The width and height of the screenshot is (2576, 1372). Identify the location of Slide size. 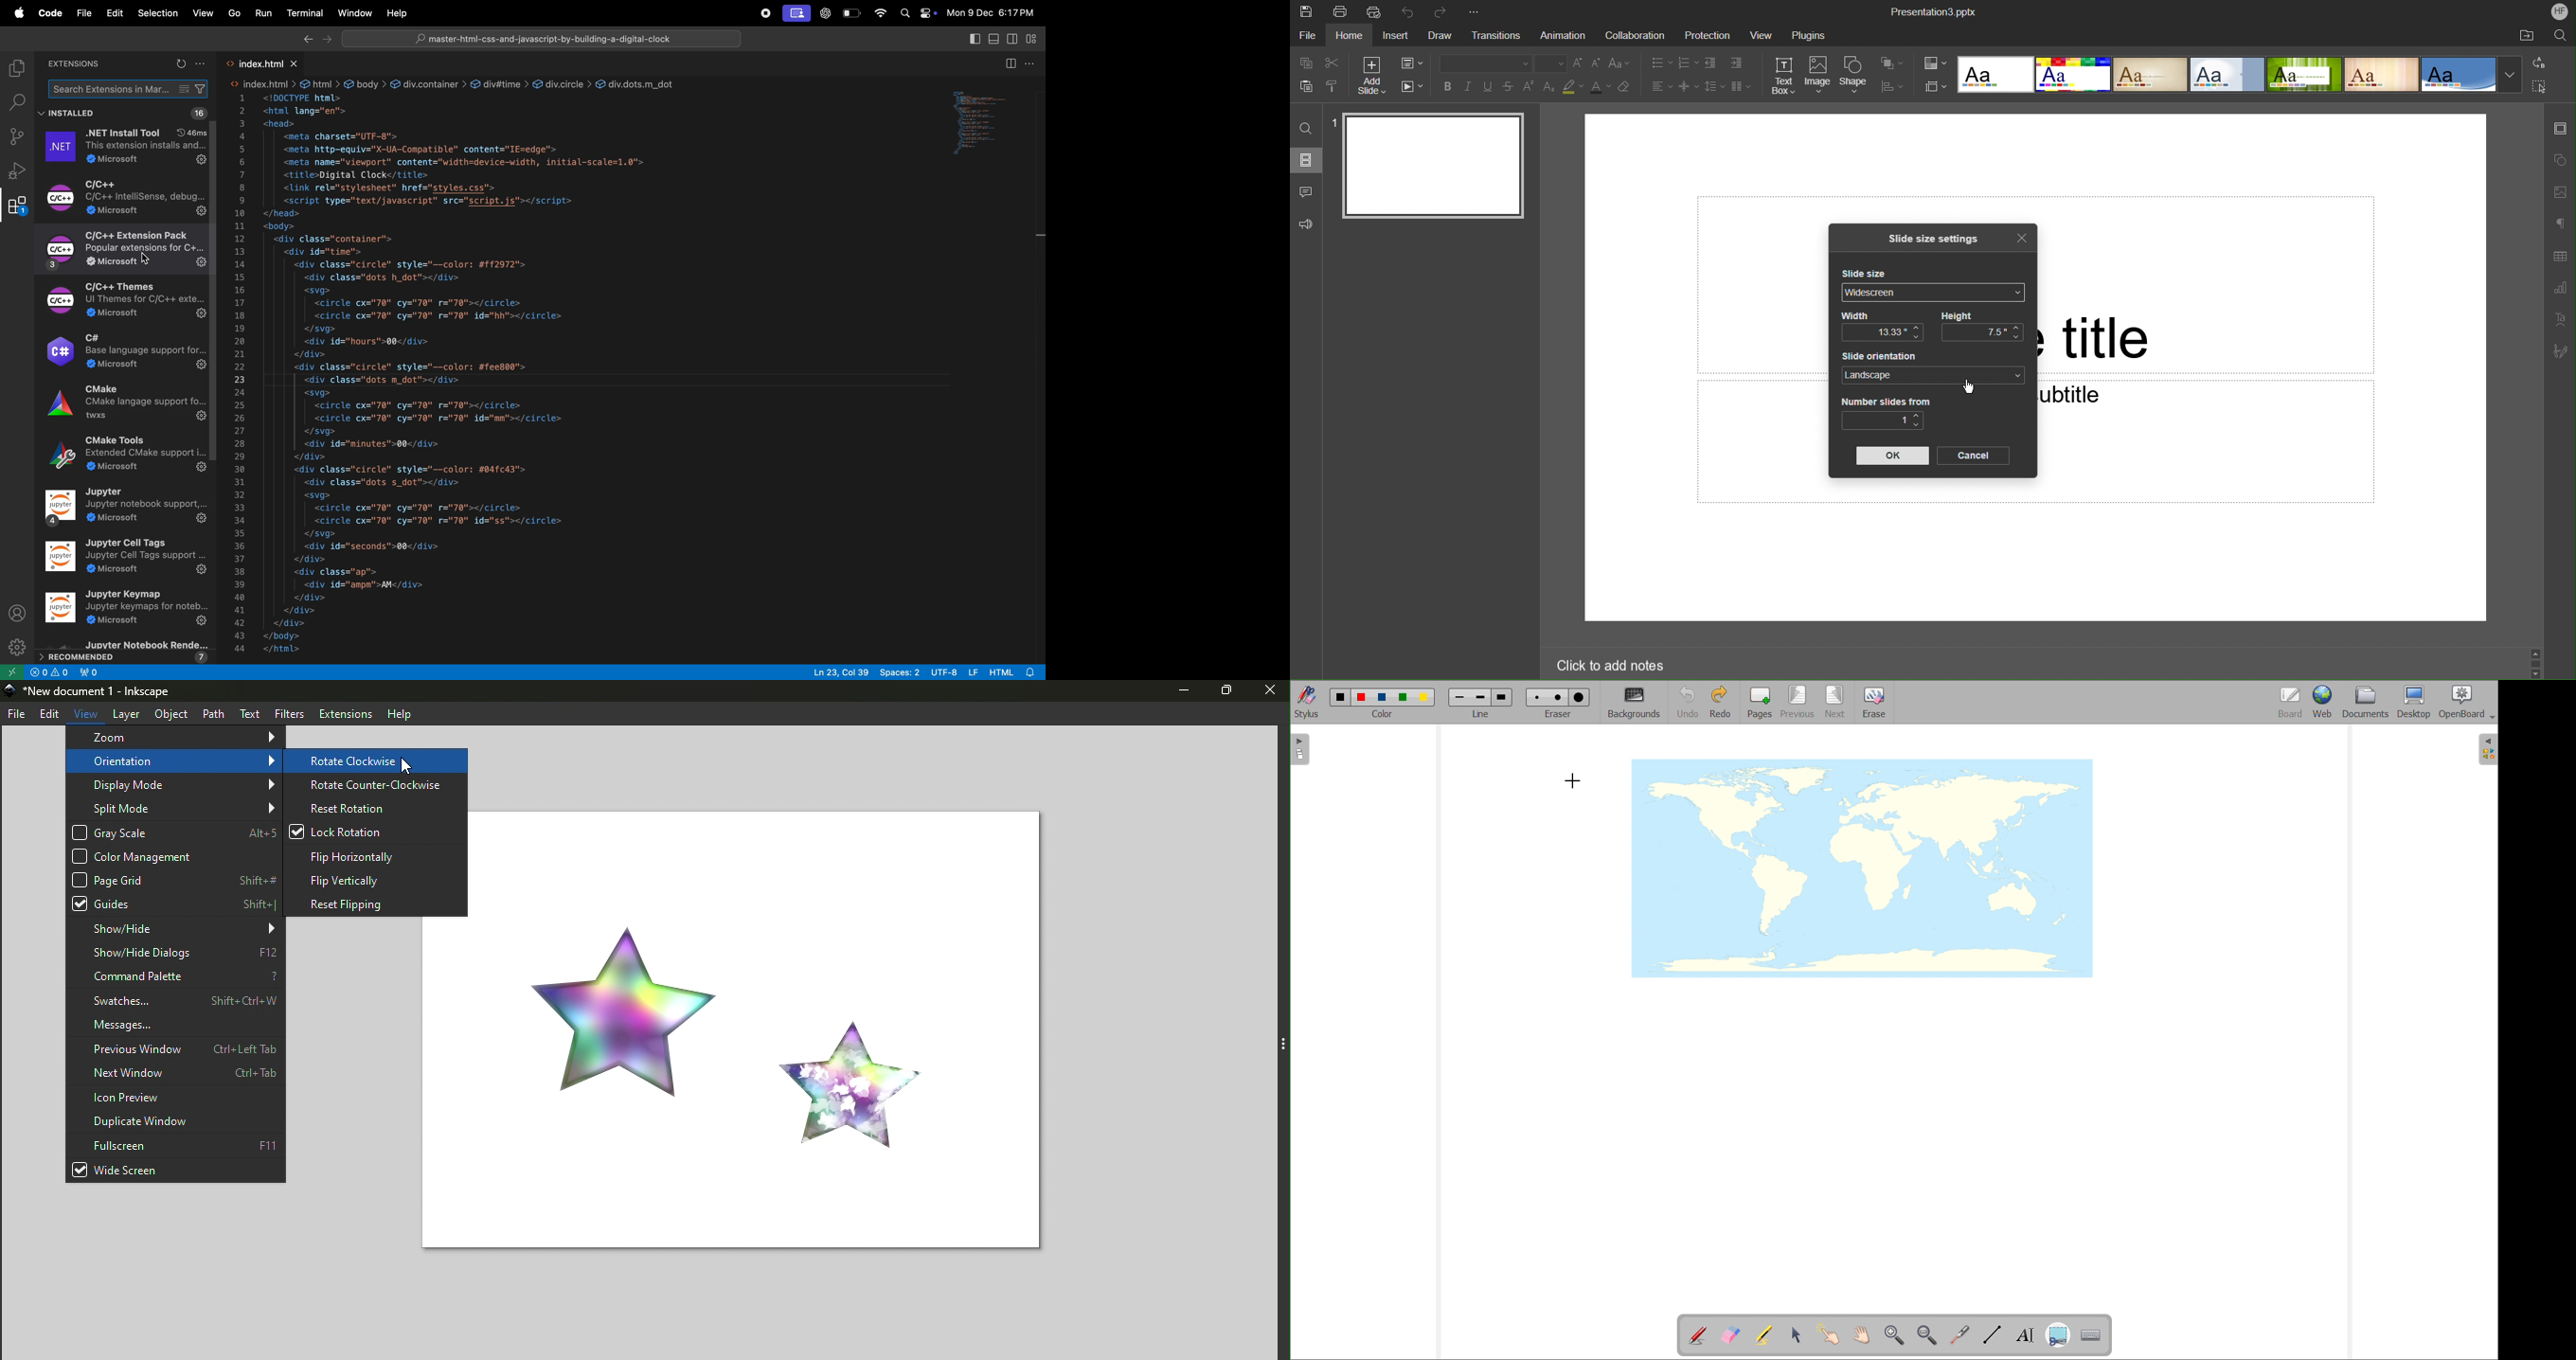
(1869, 274).